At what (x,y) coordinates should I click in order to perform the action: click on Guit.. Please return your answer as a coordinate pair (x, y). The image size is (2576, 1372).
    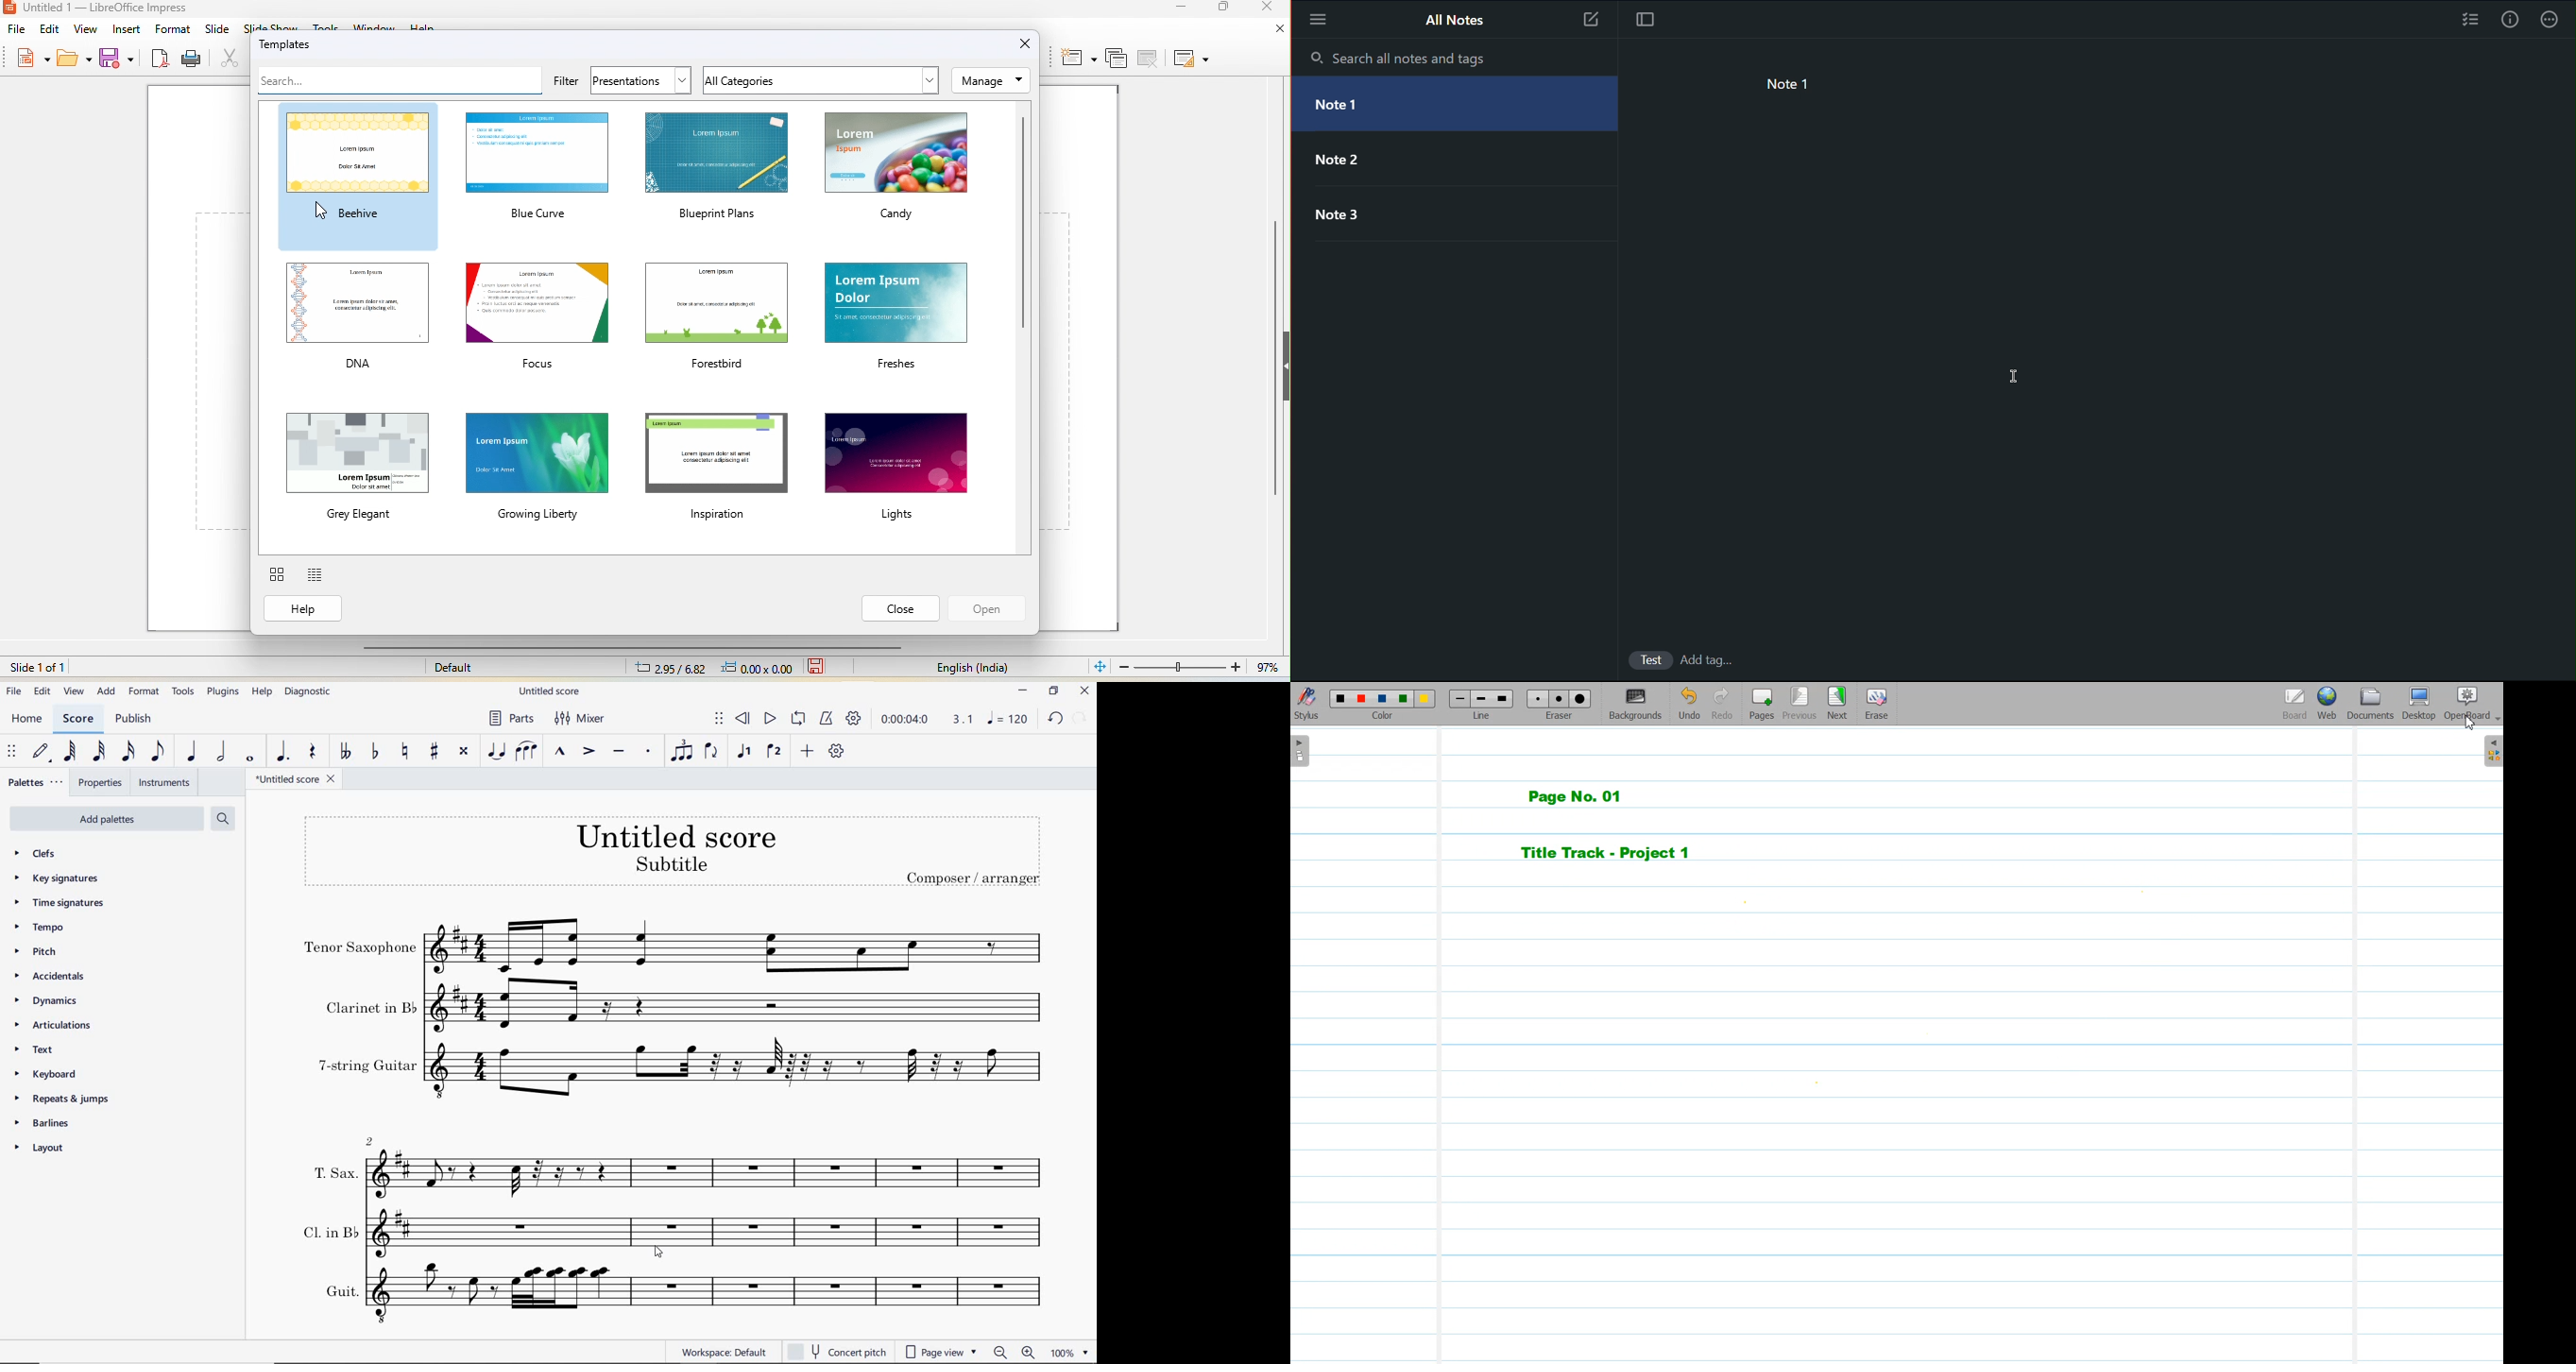
    Looking at the image, I should click on (674, 1295).